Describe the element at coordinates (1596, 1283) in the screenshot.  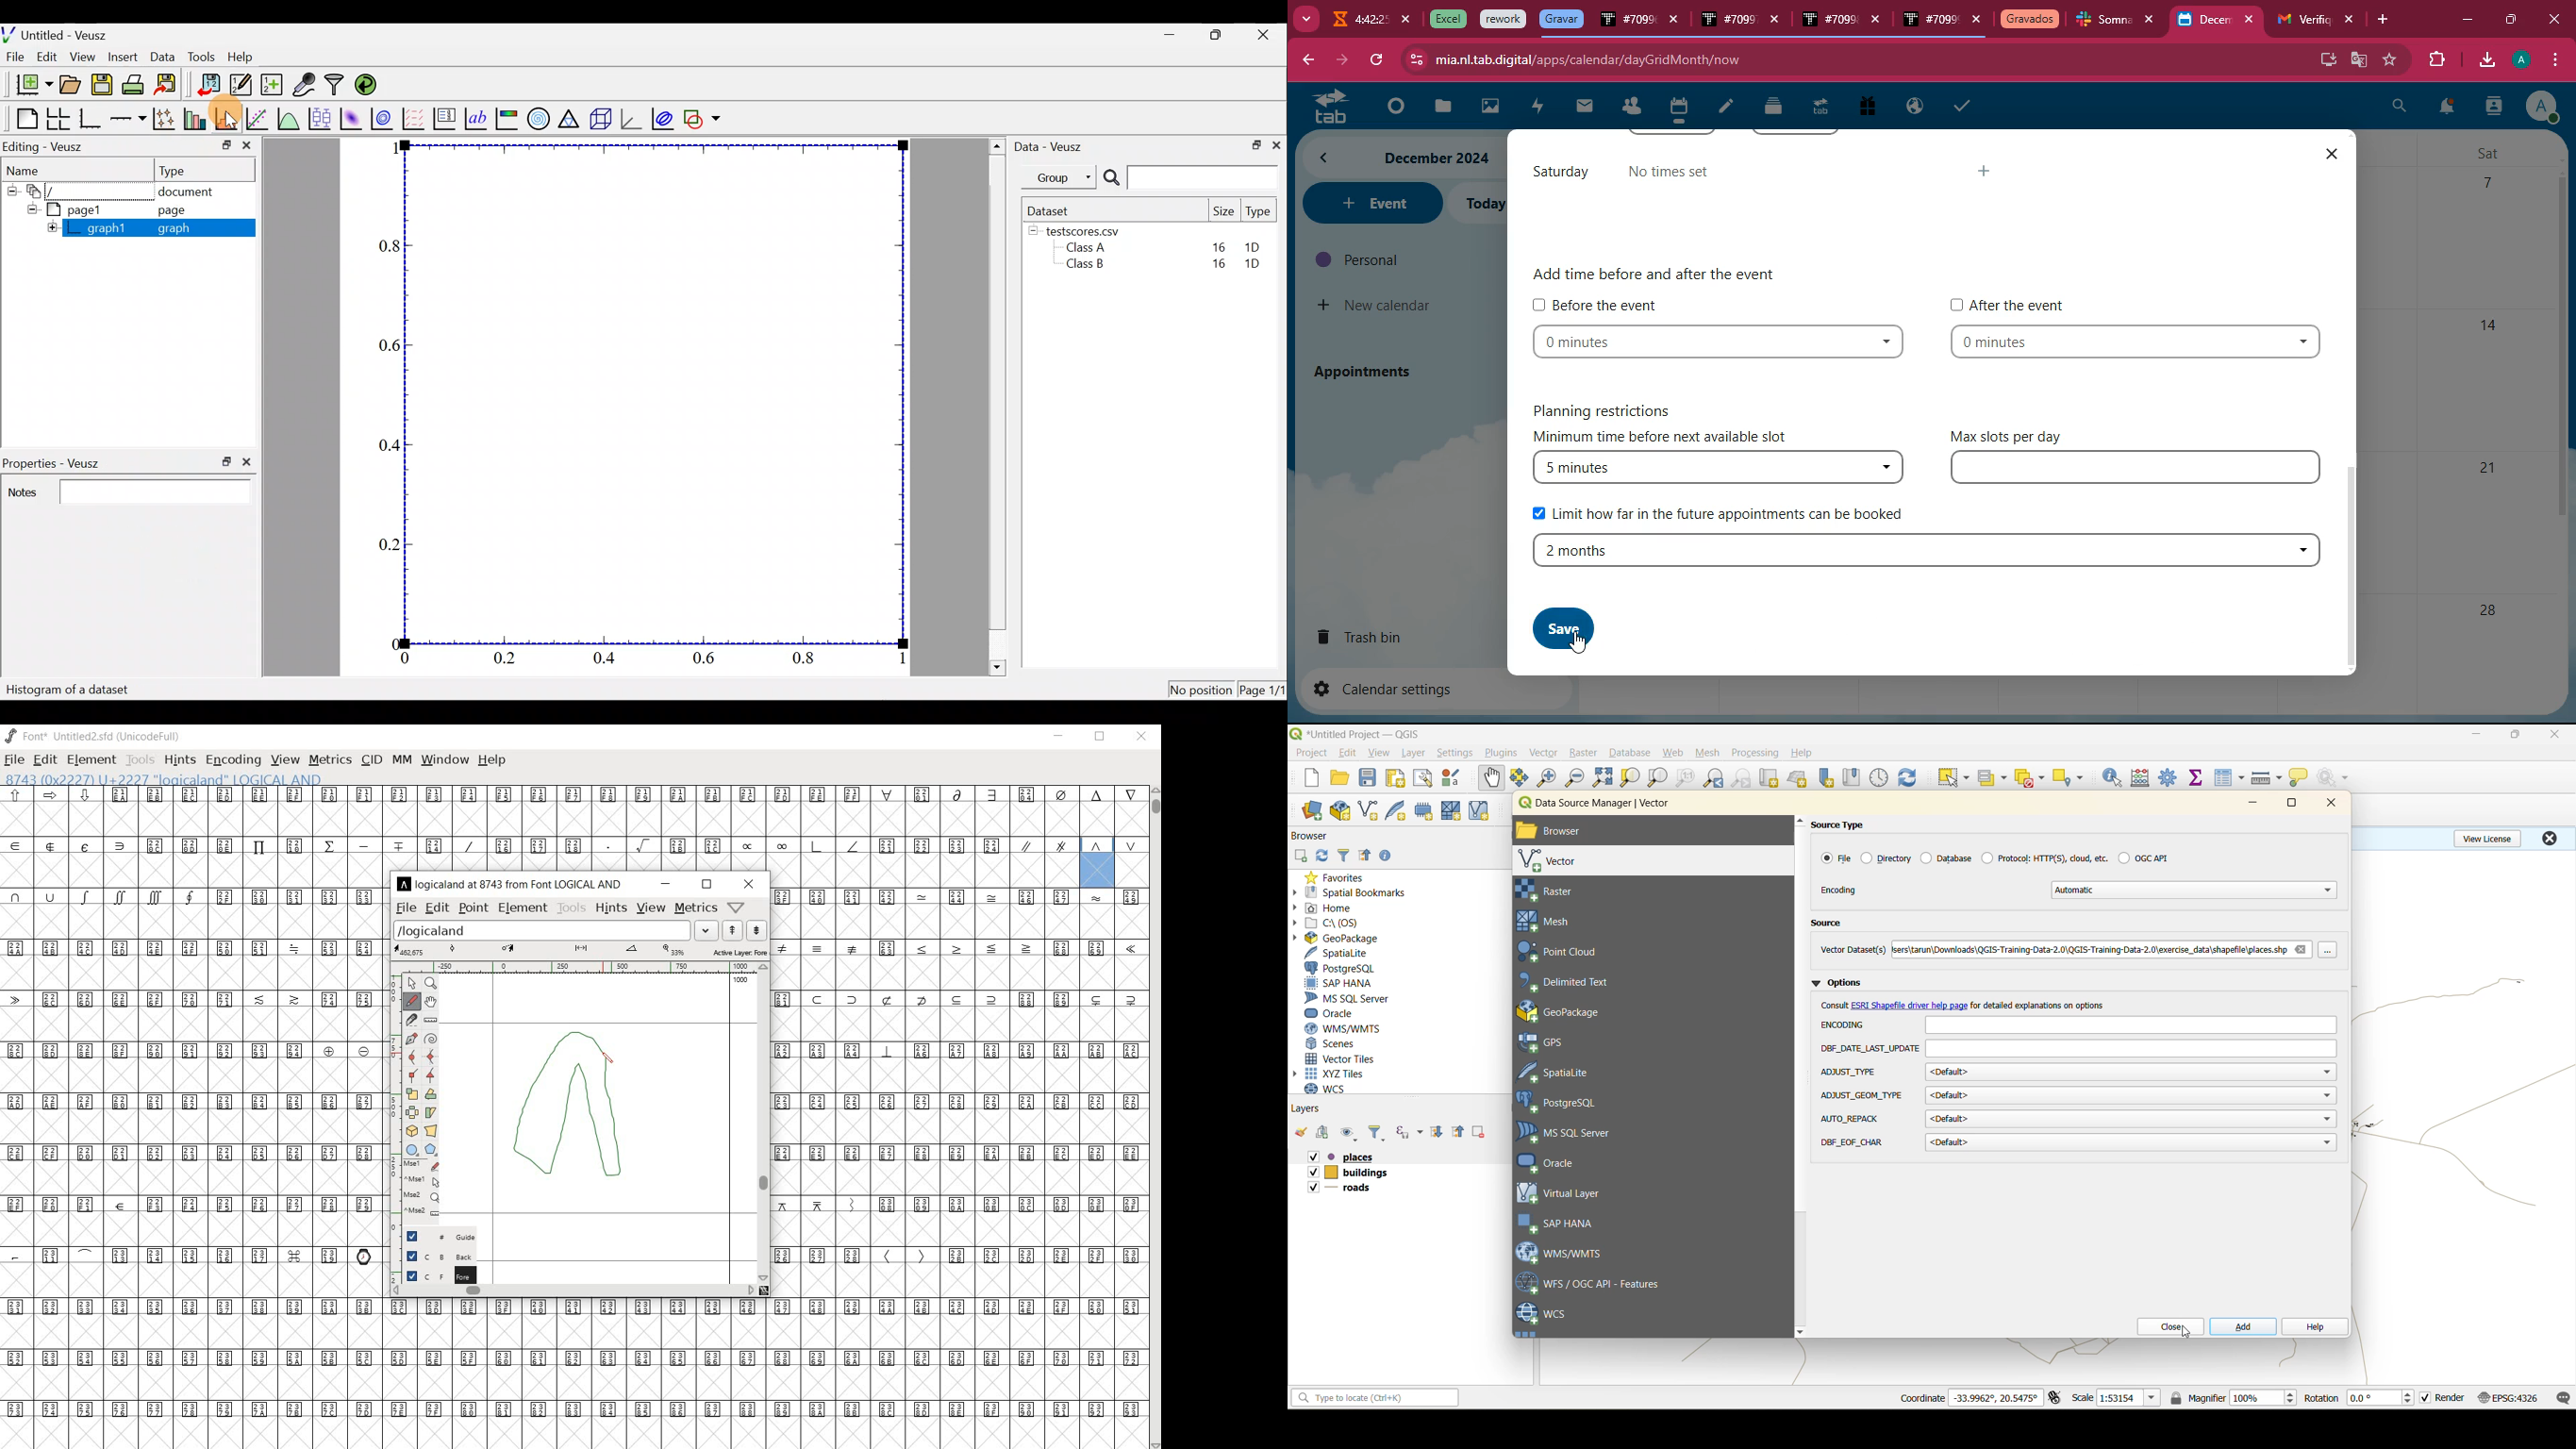
I see `wfs/ogc api feaures` at that location.